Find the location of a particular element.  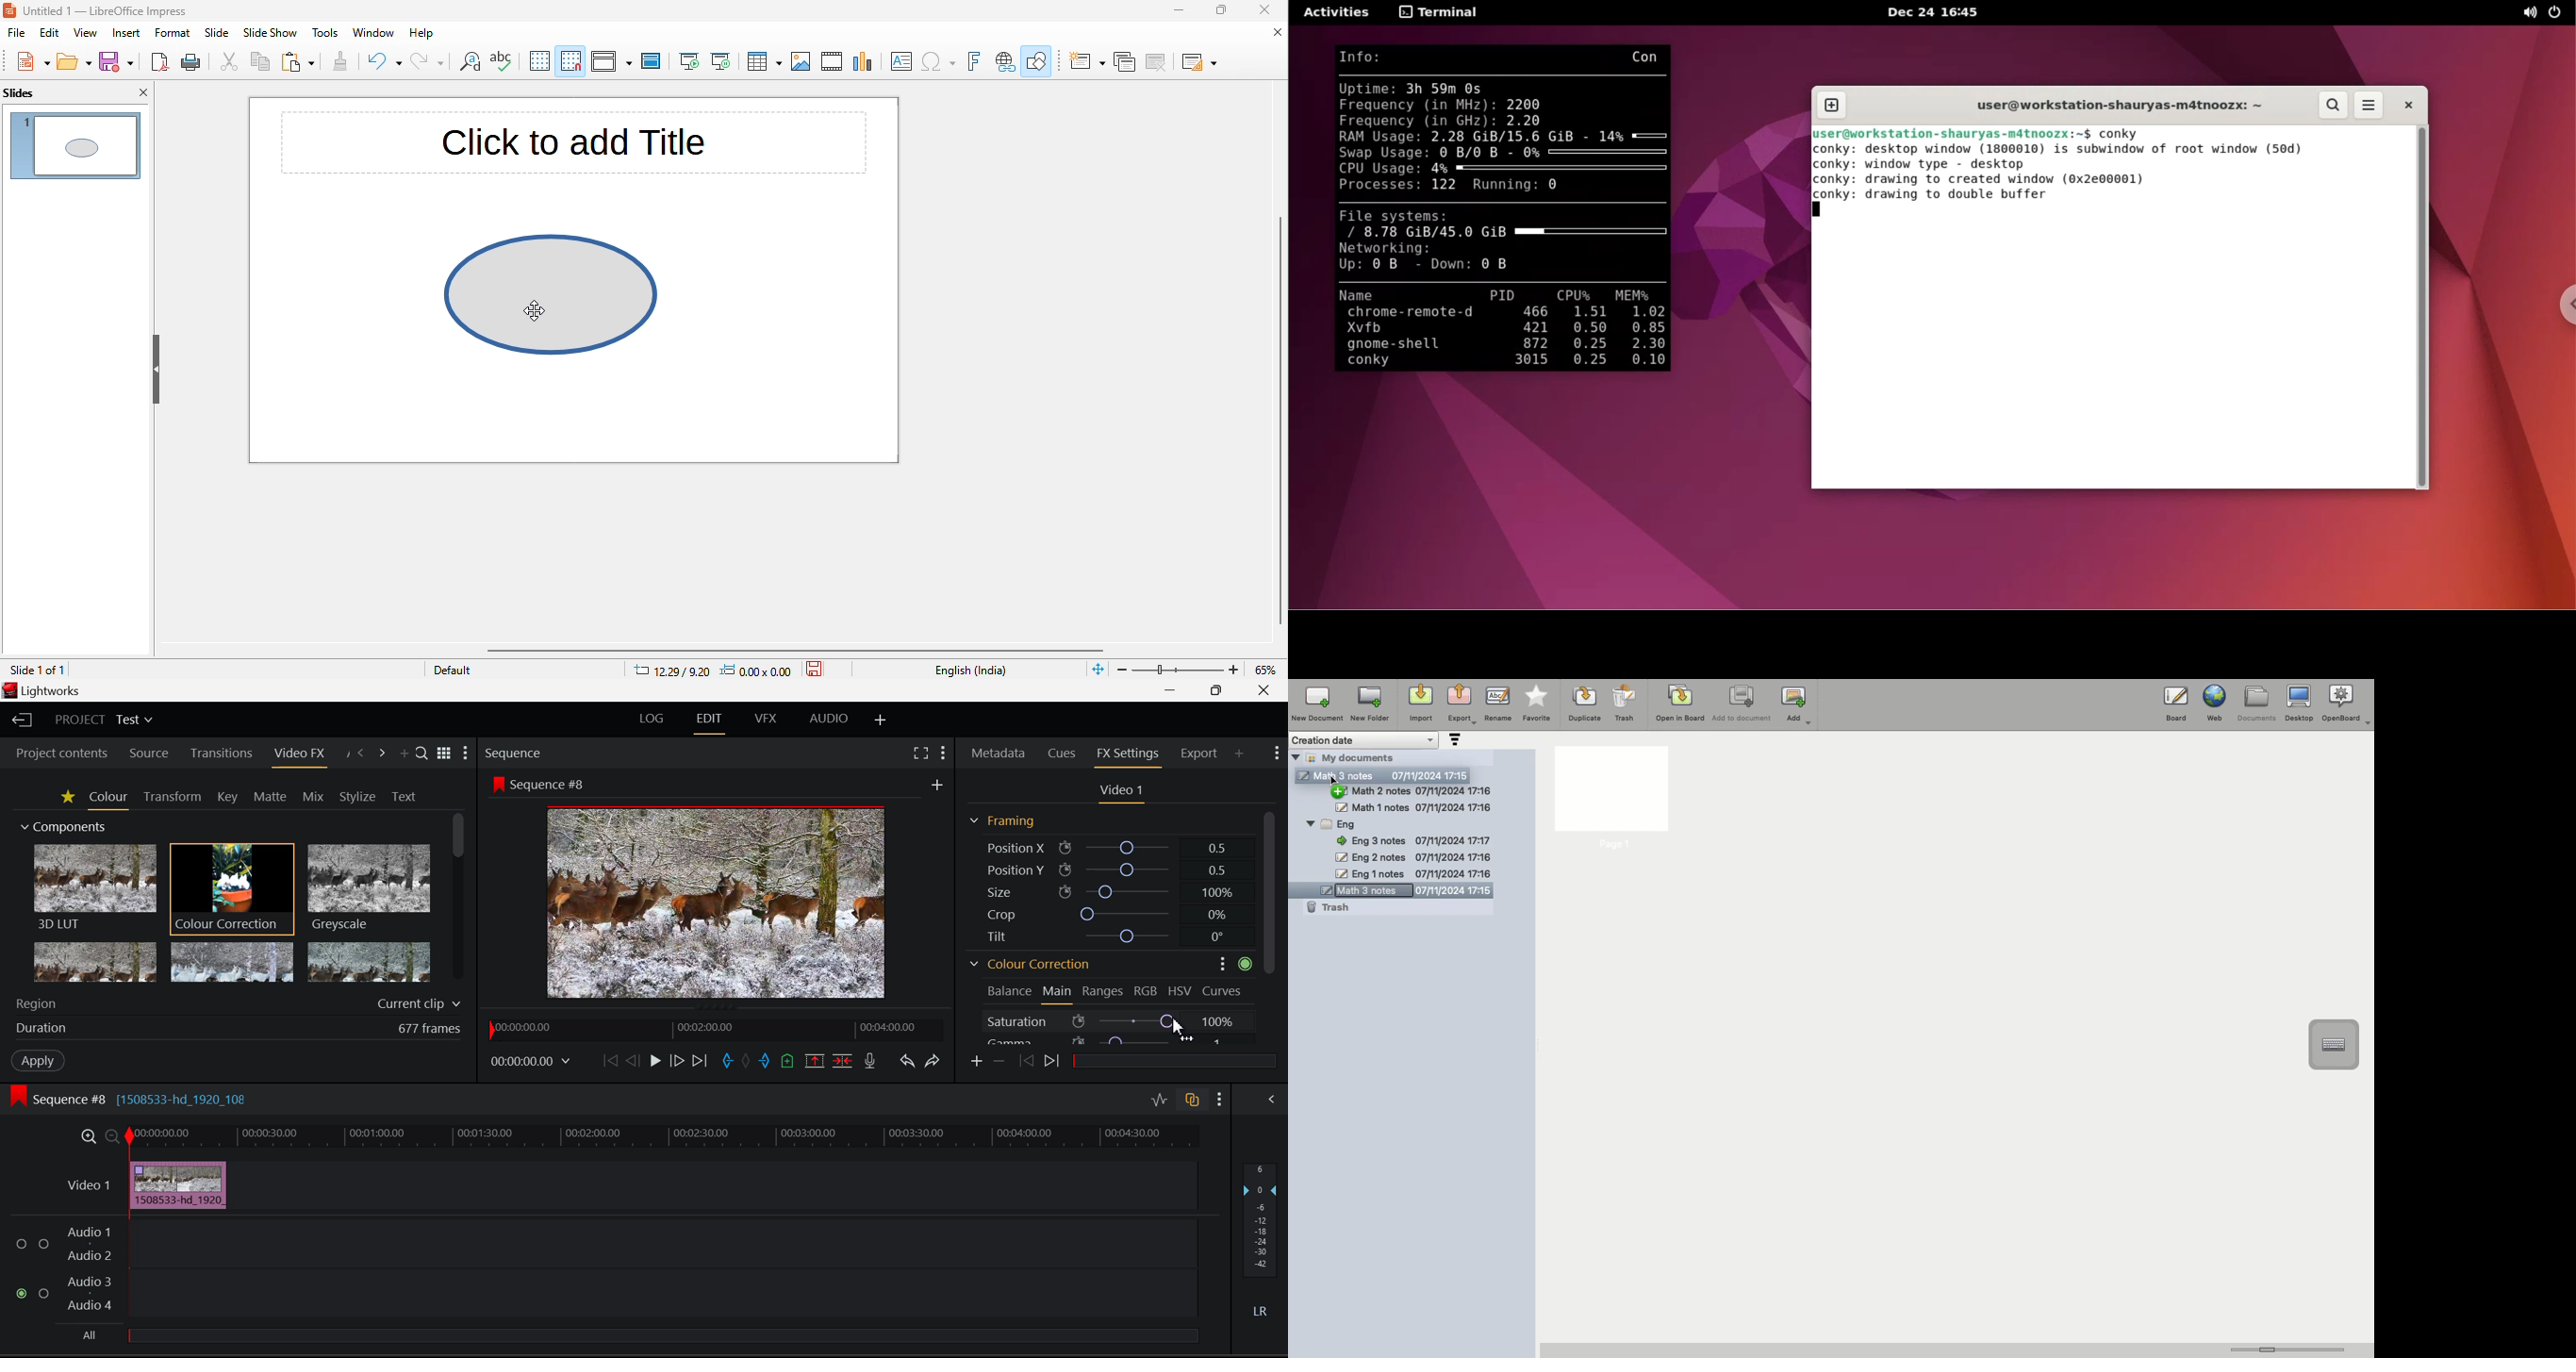

Metadata is located at coordinates (998, 754).